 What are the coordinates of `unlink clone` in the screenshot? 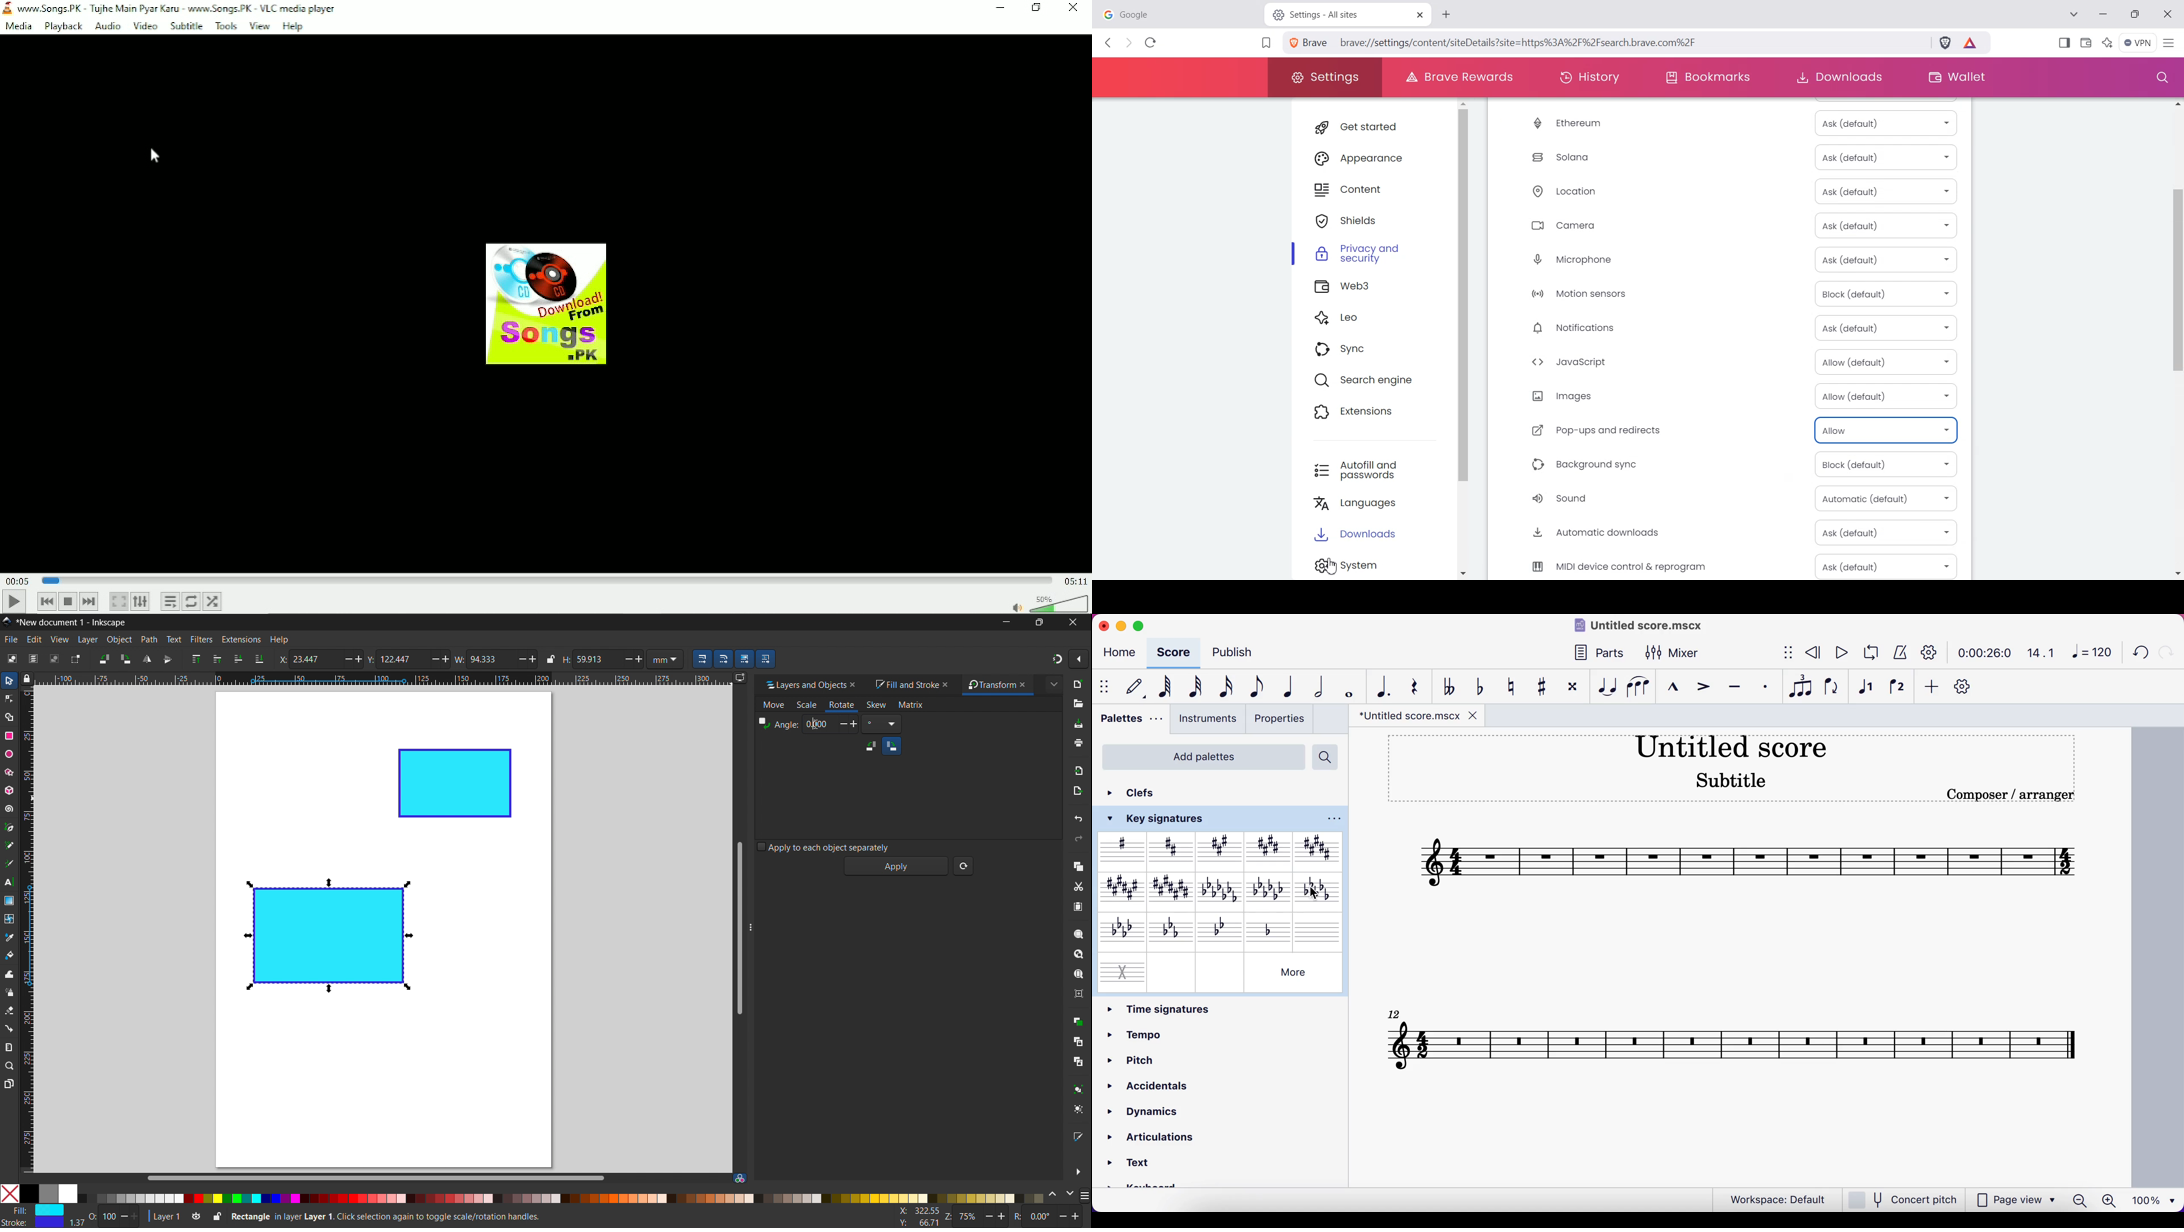 It's located at (1078, 1061).